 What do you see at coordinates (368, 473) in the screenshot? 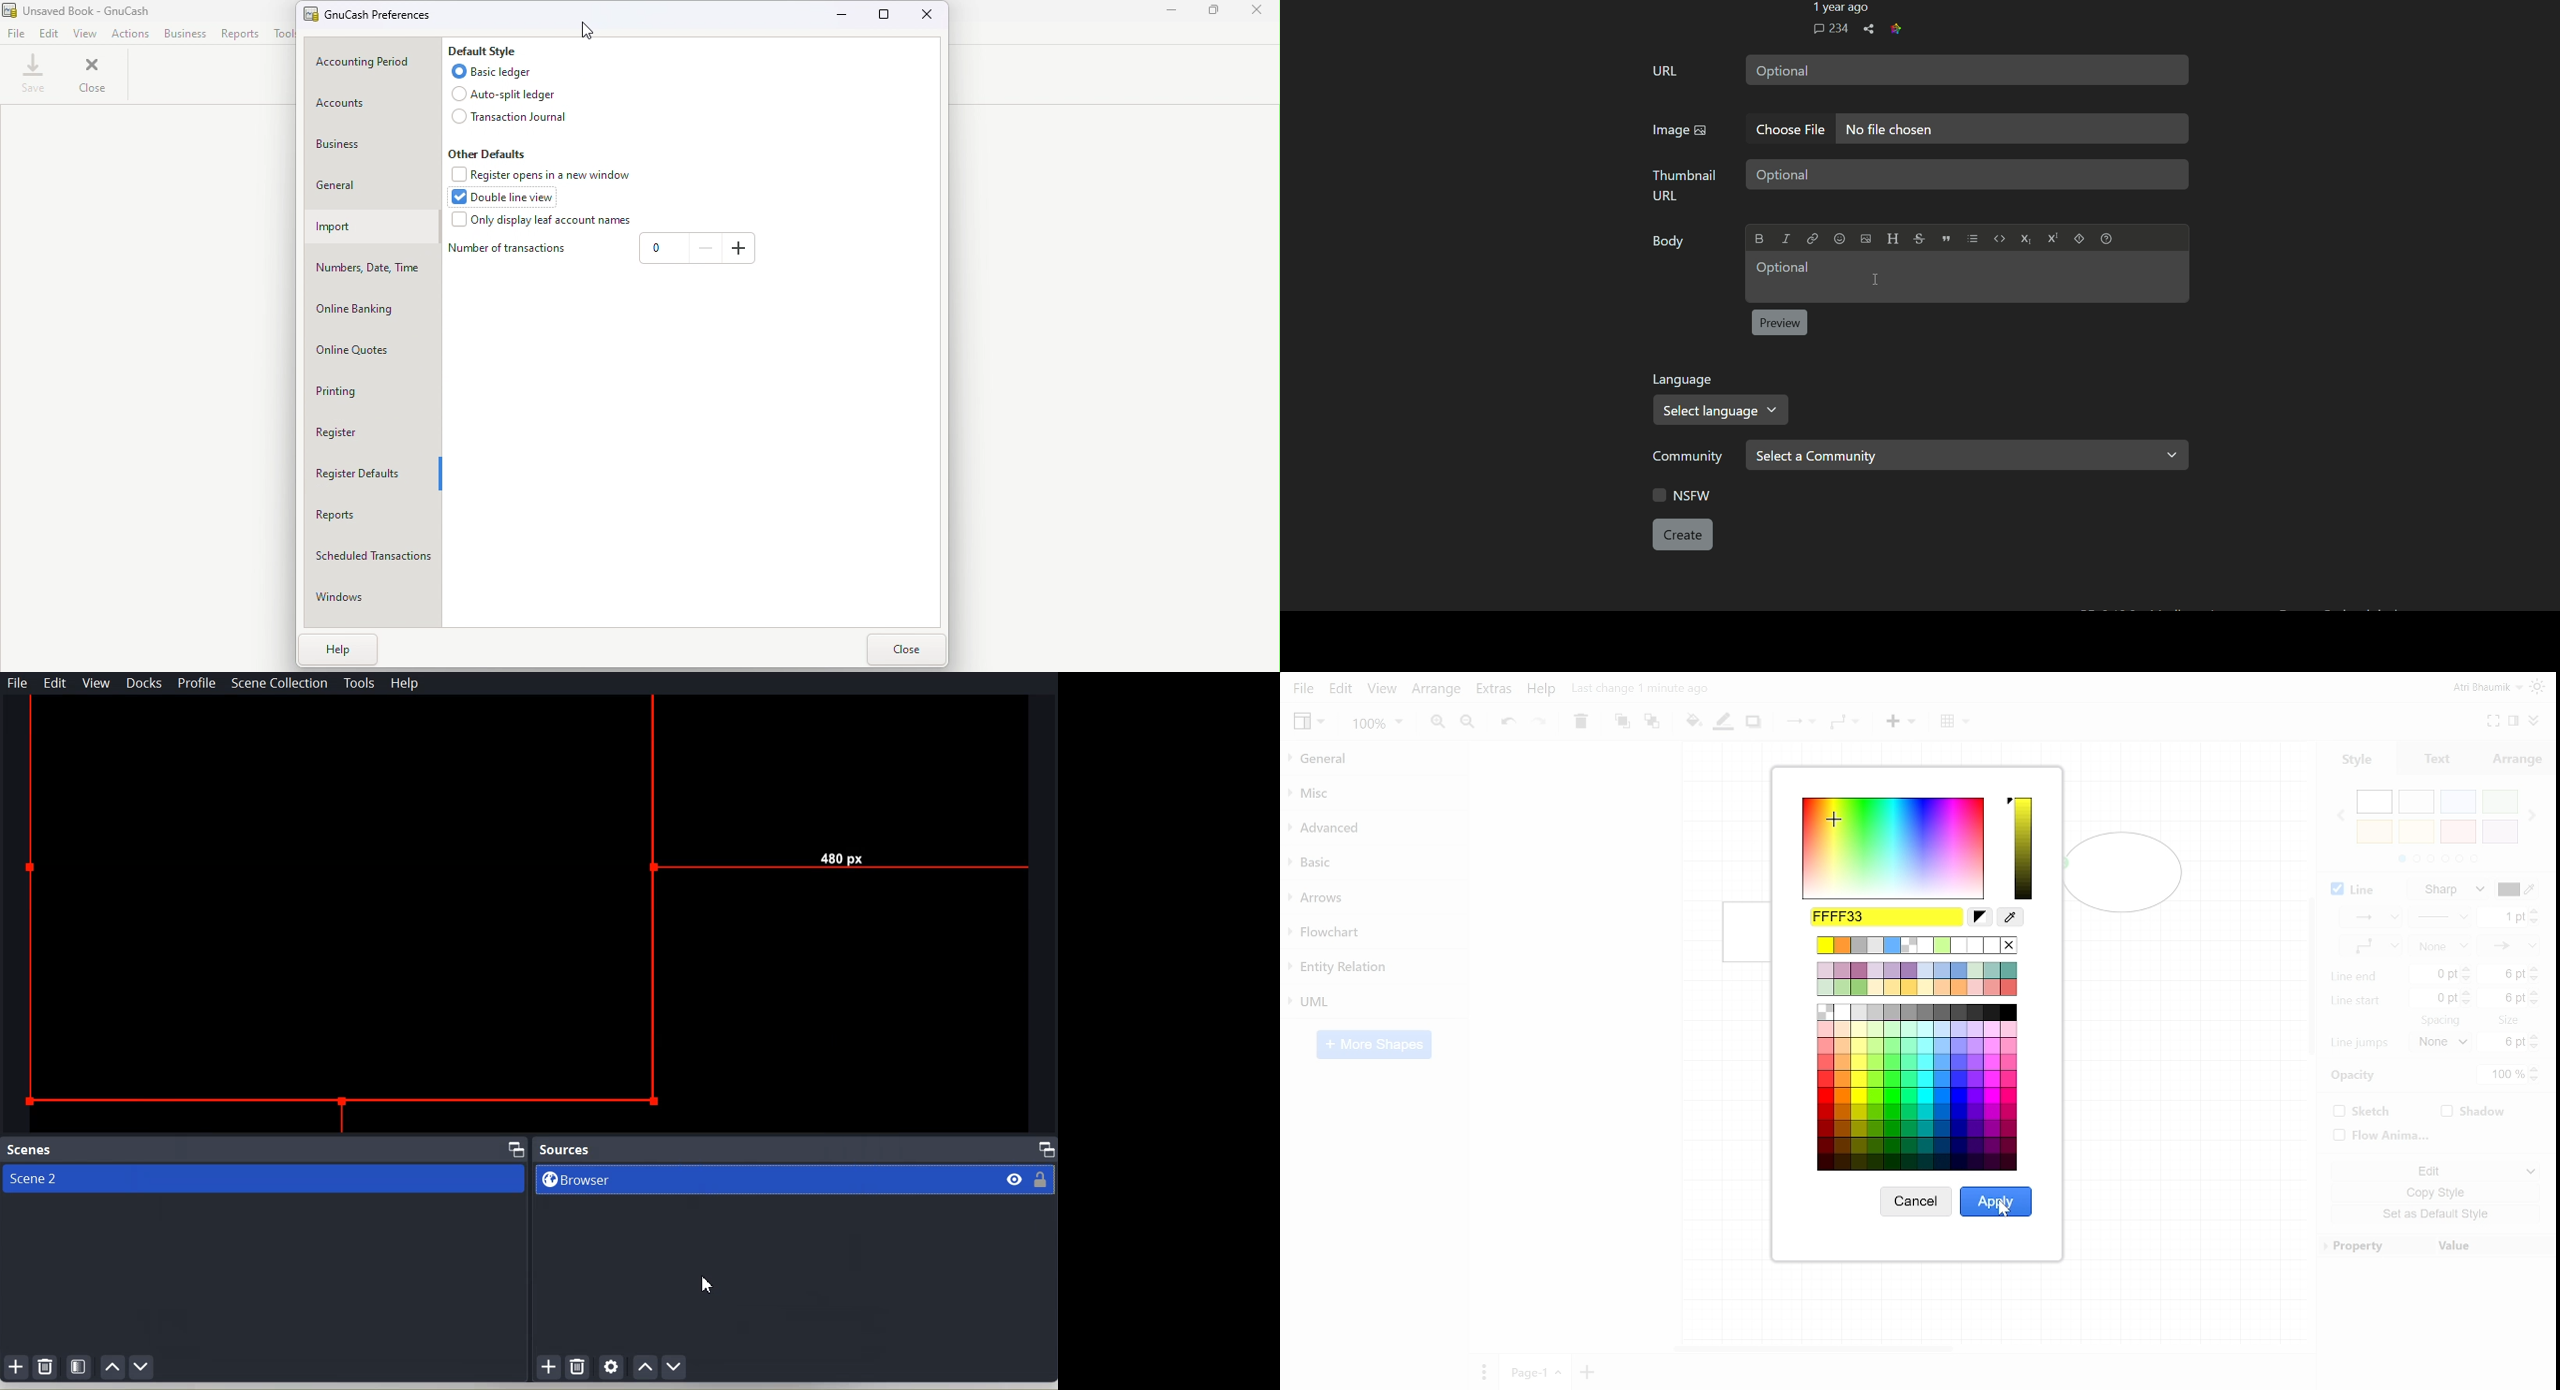
I see `Register defaults` at bounding box center [368, 473].